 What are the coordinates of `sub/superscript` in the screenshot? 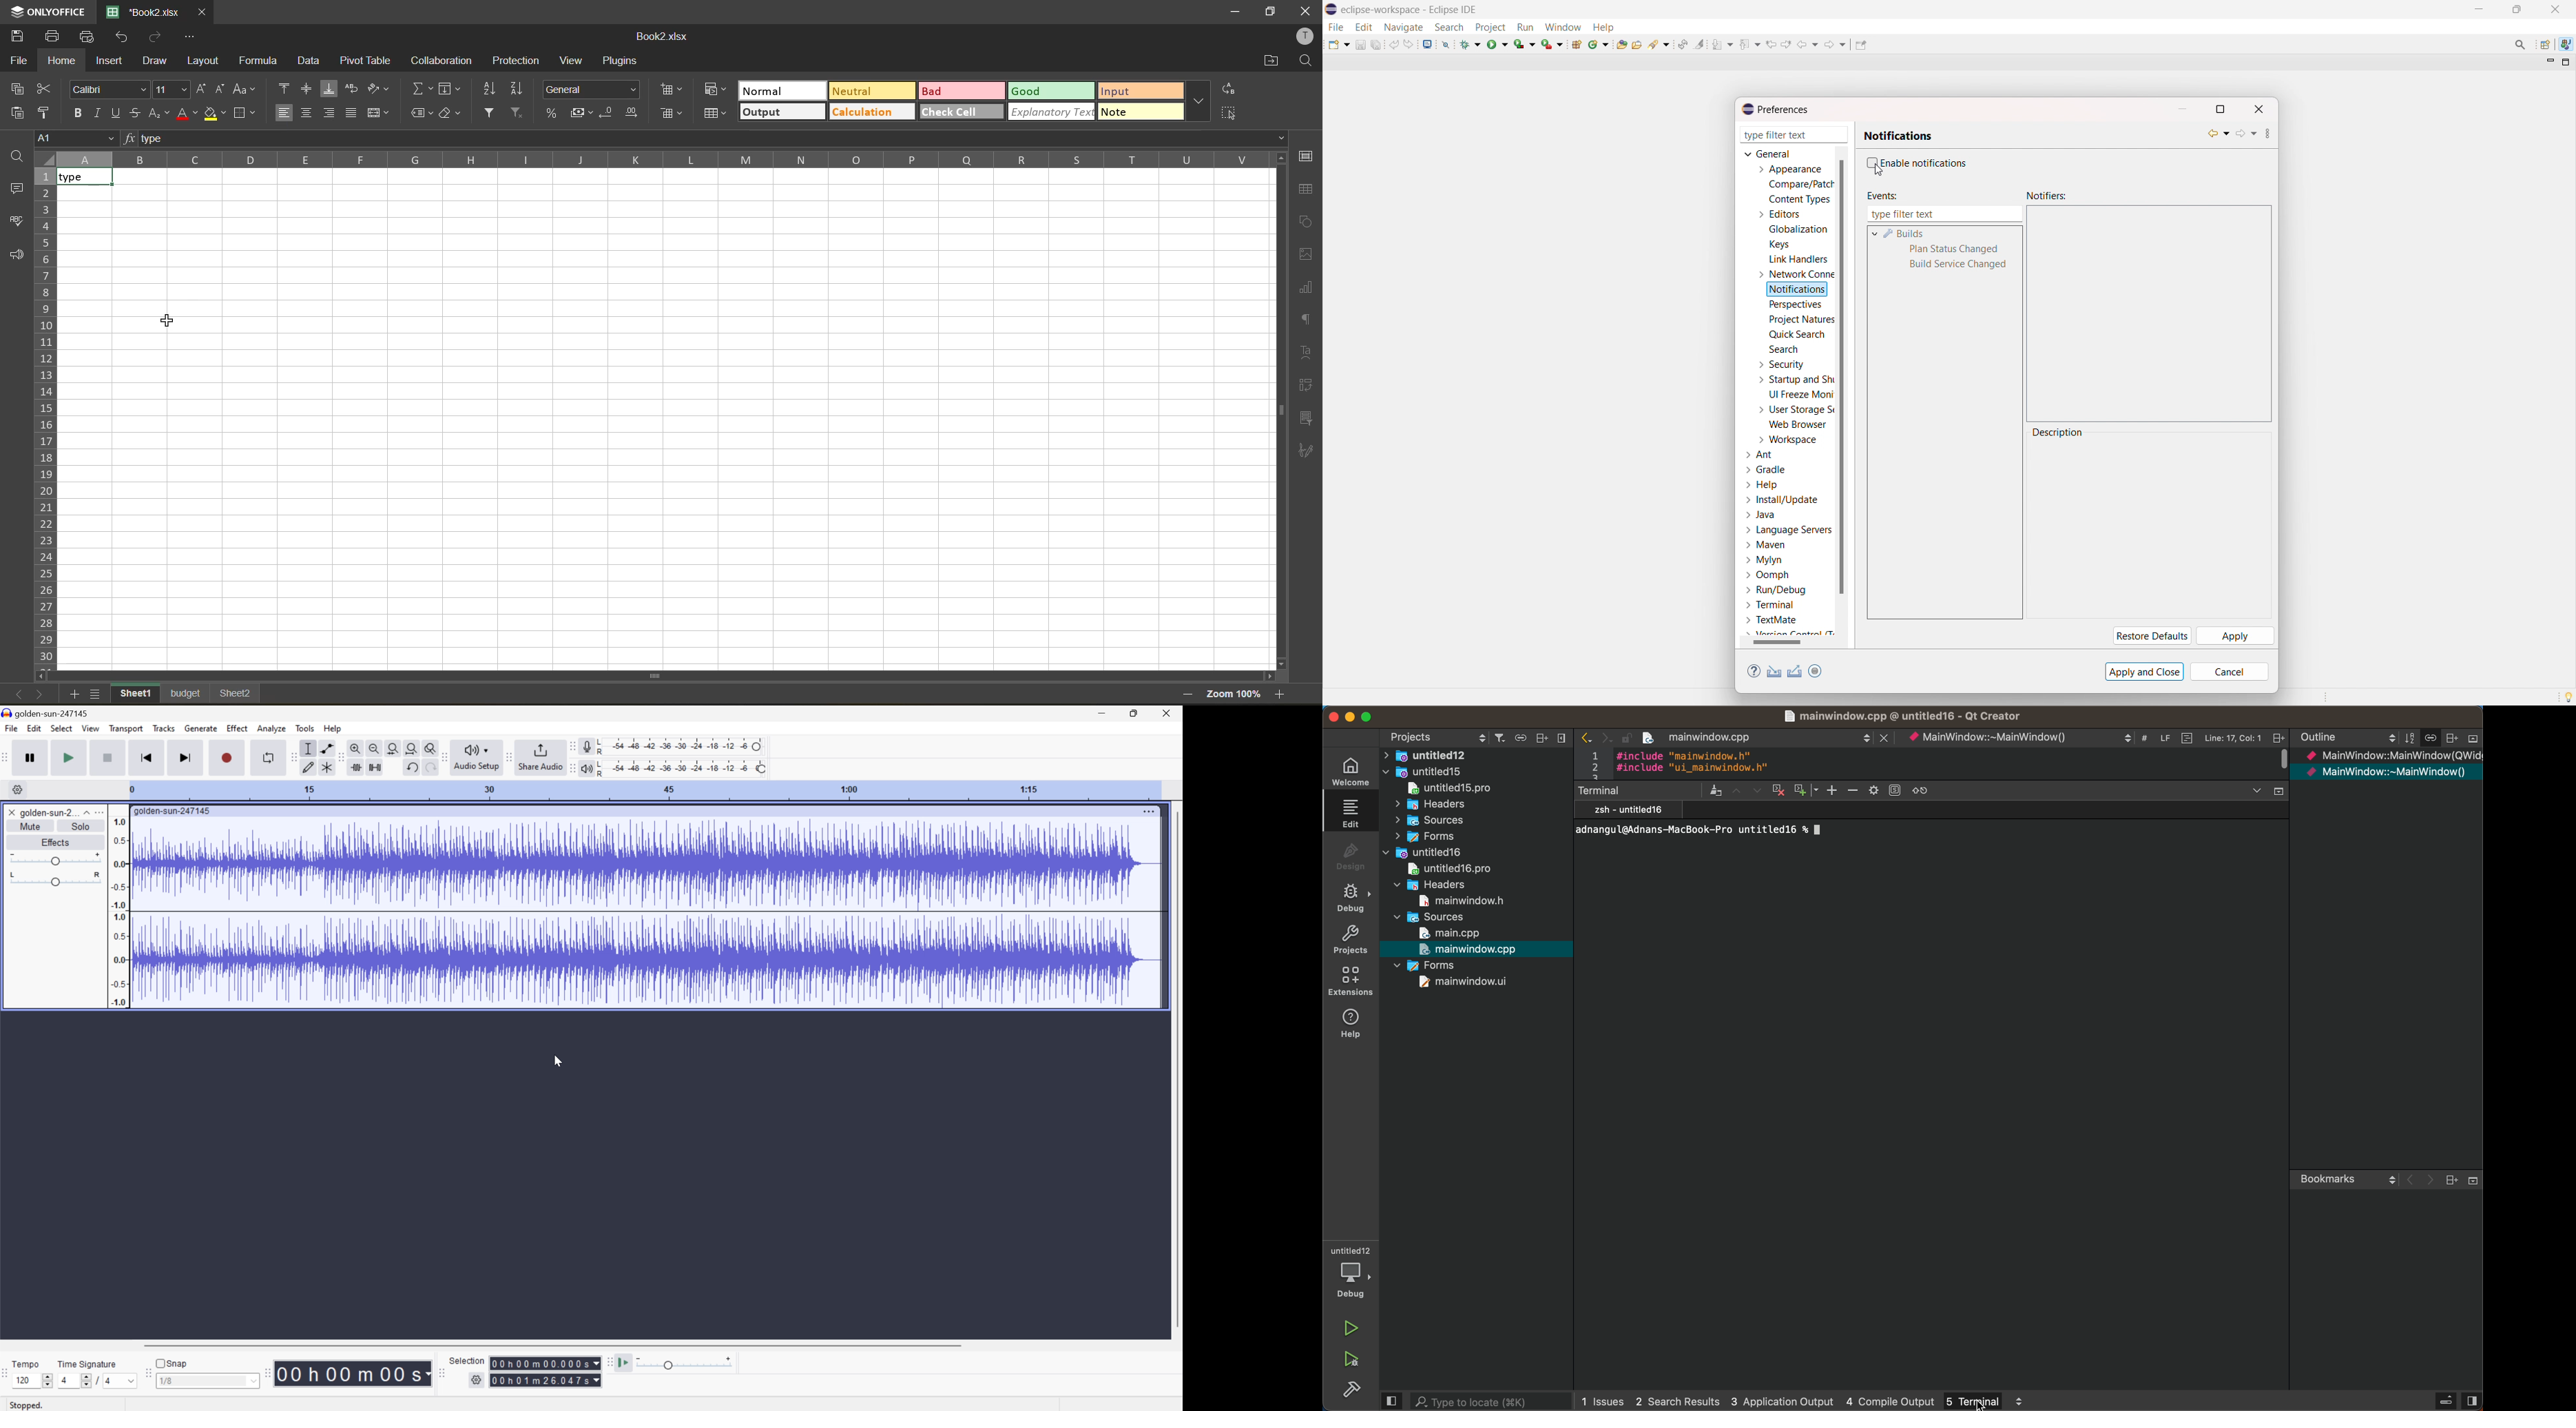 It's located at (157, 113).